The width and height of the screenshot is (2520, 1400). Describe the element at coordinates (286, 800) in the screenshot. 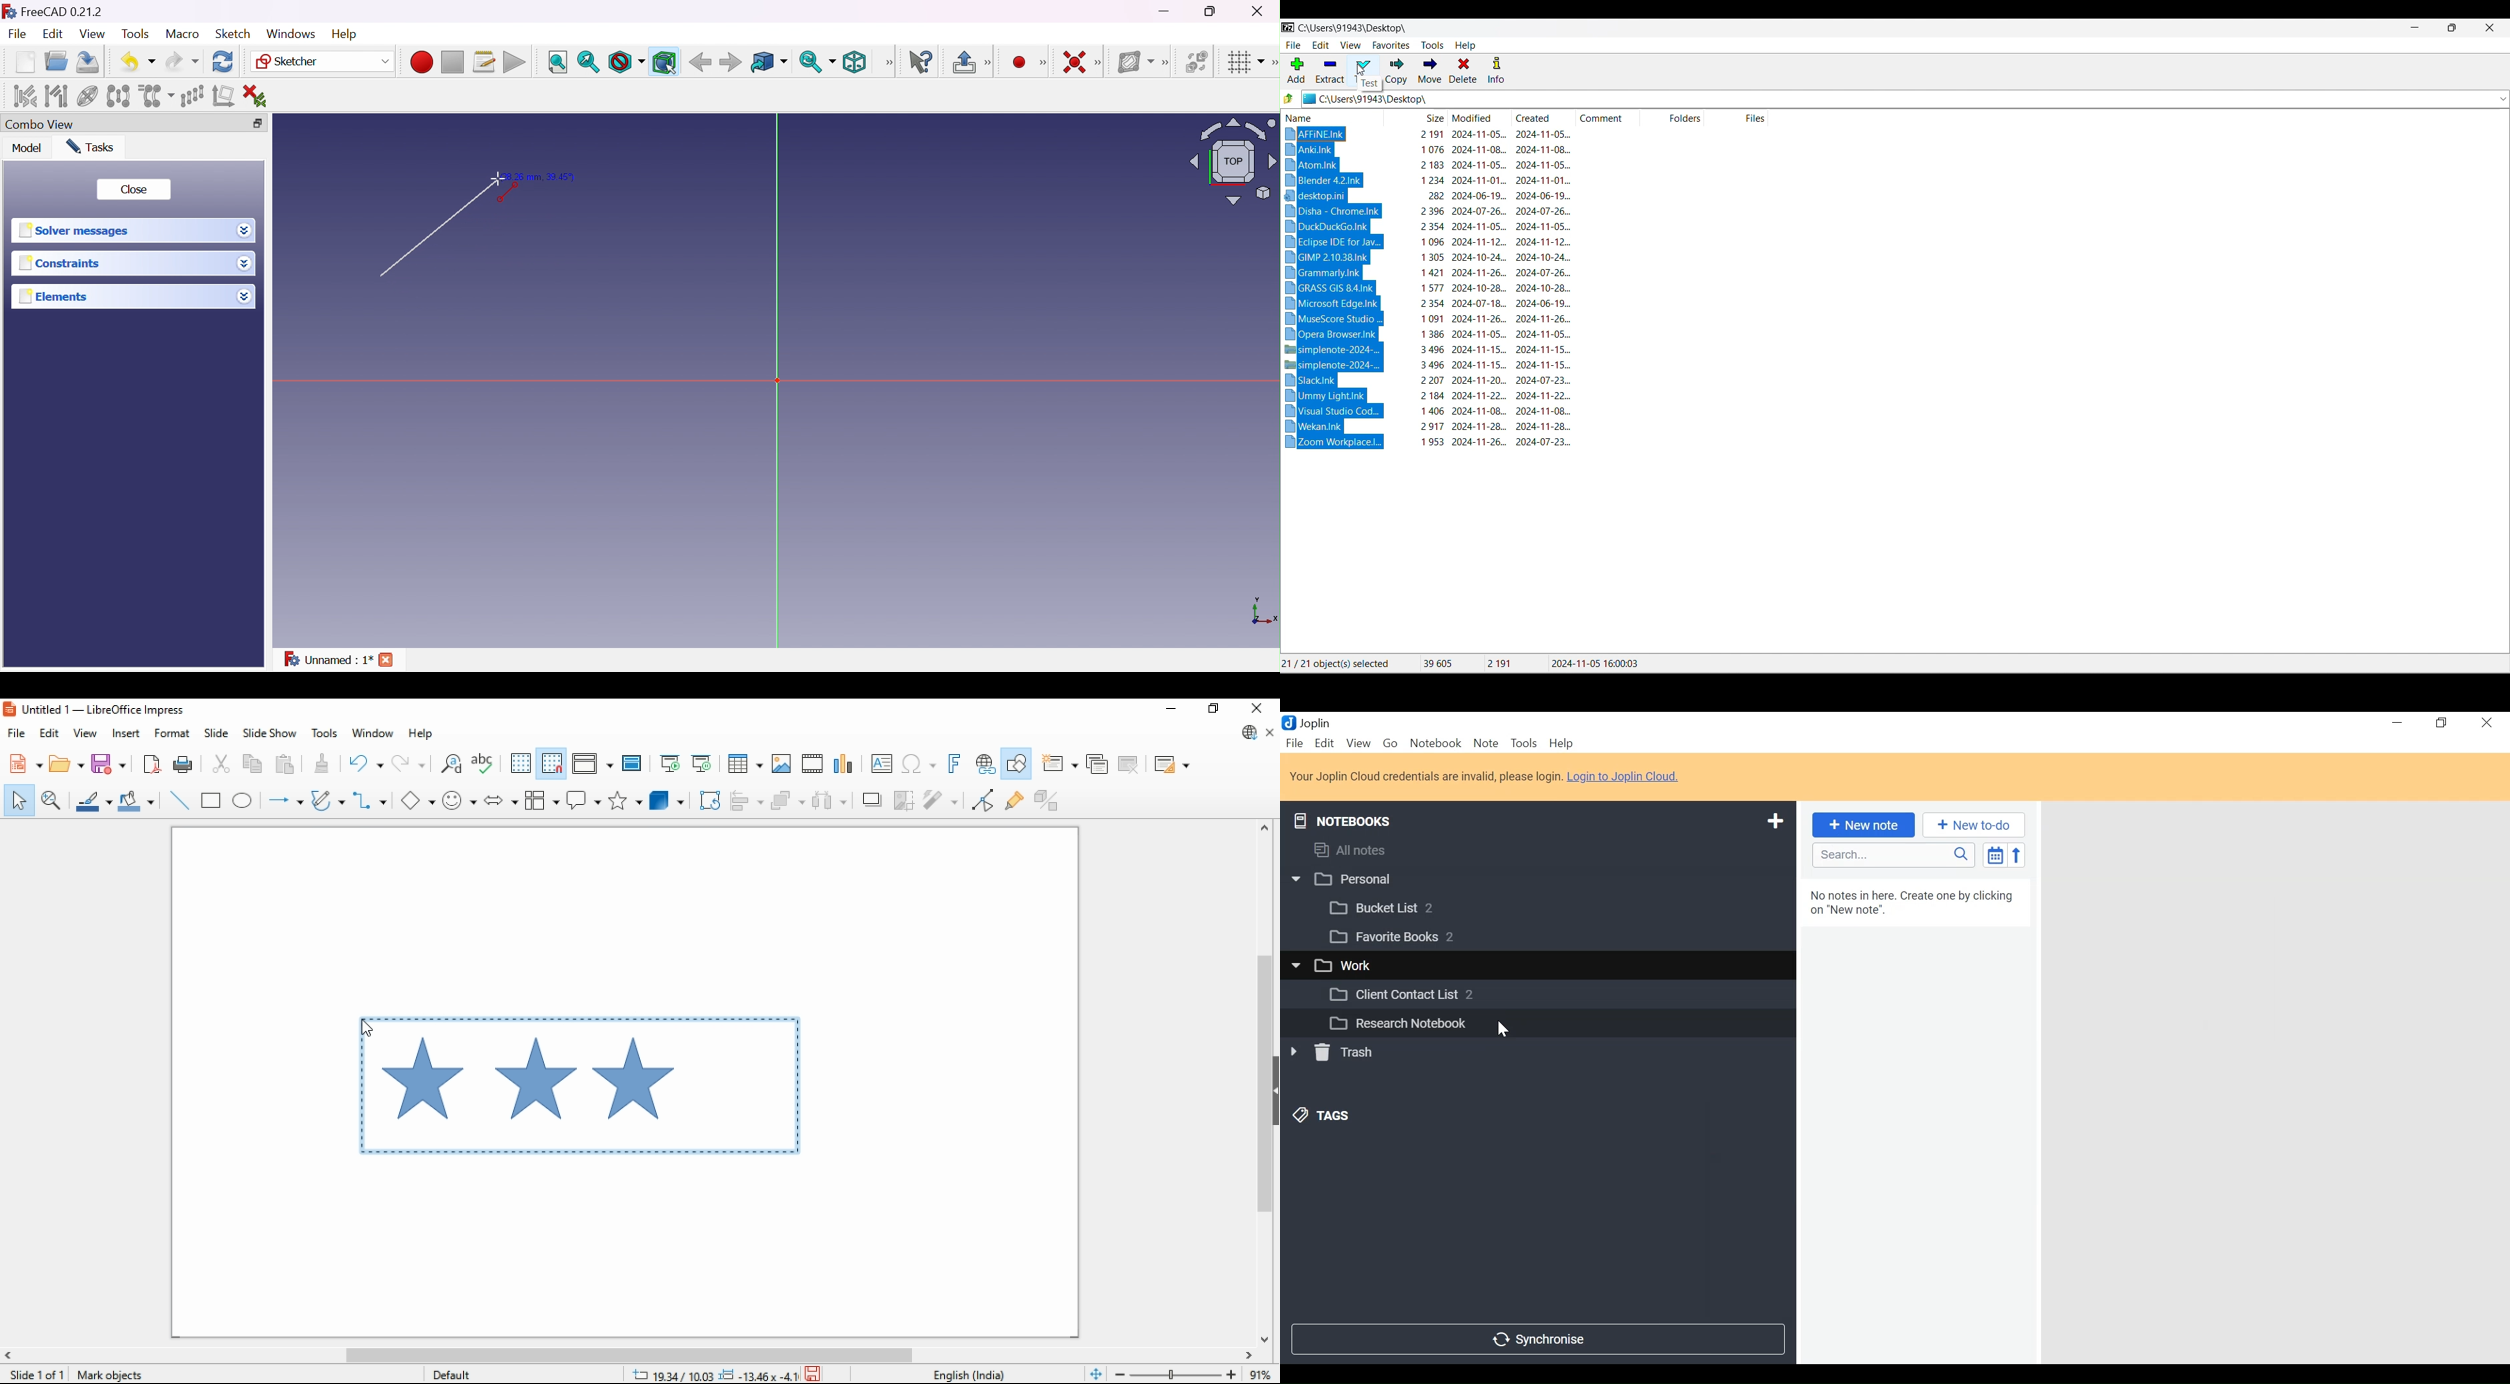

I see `lines and arrows` at that location.